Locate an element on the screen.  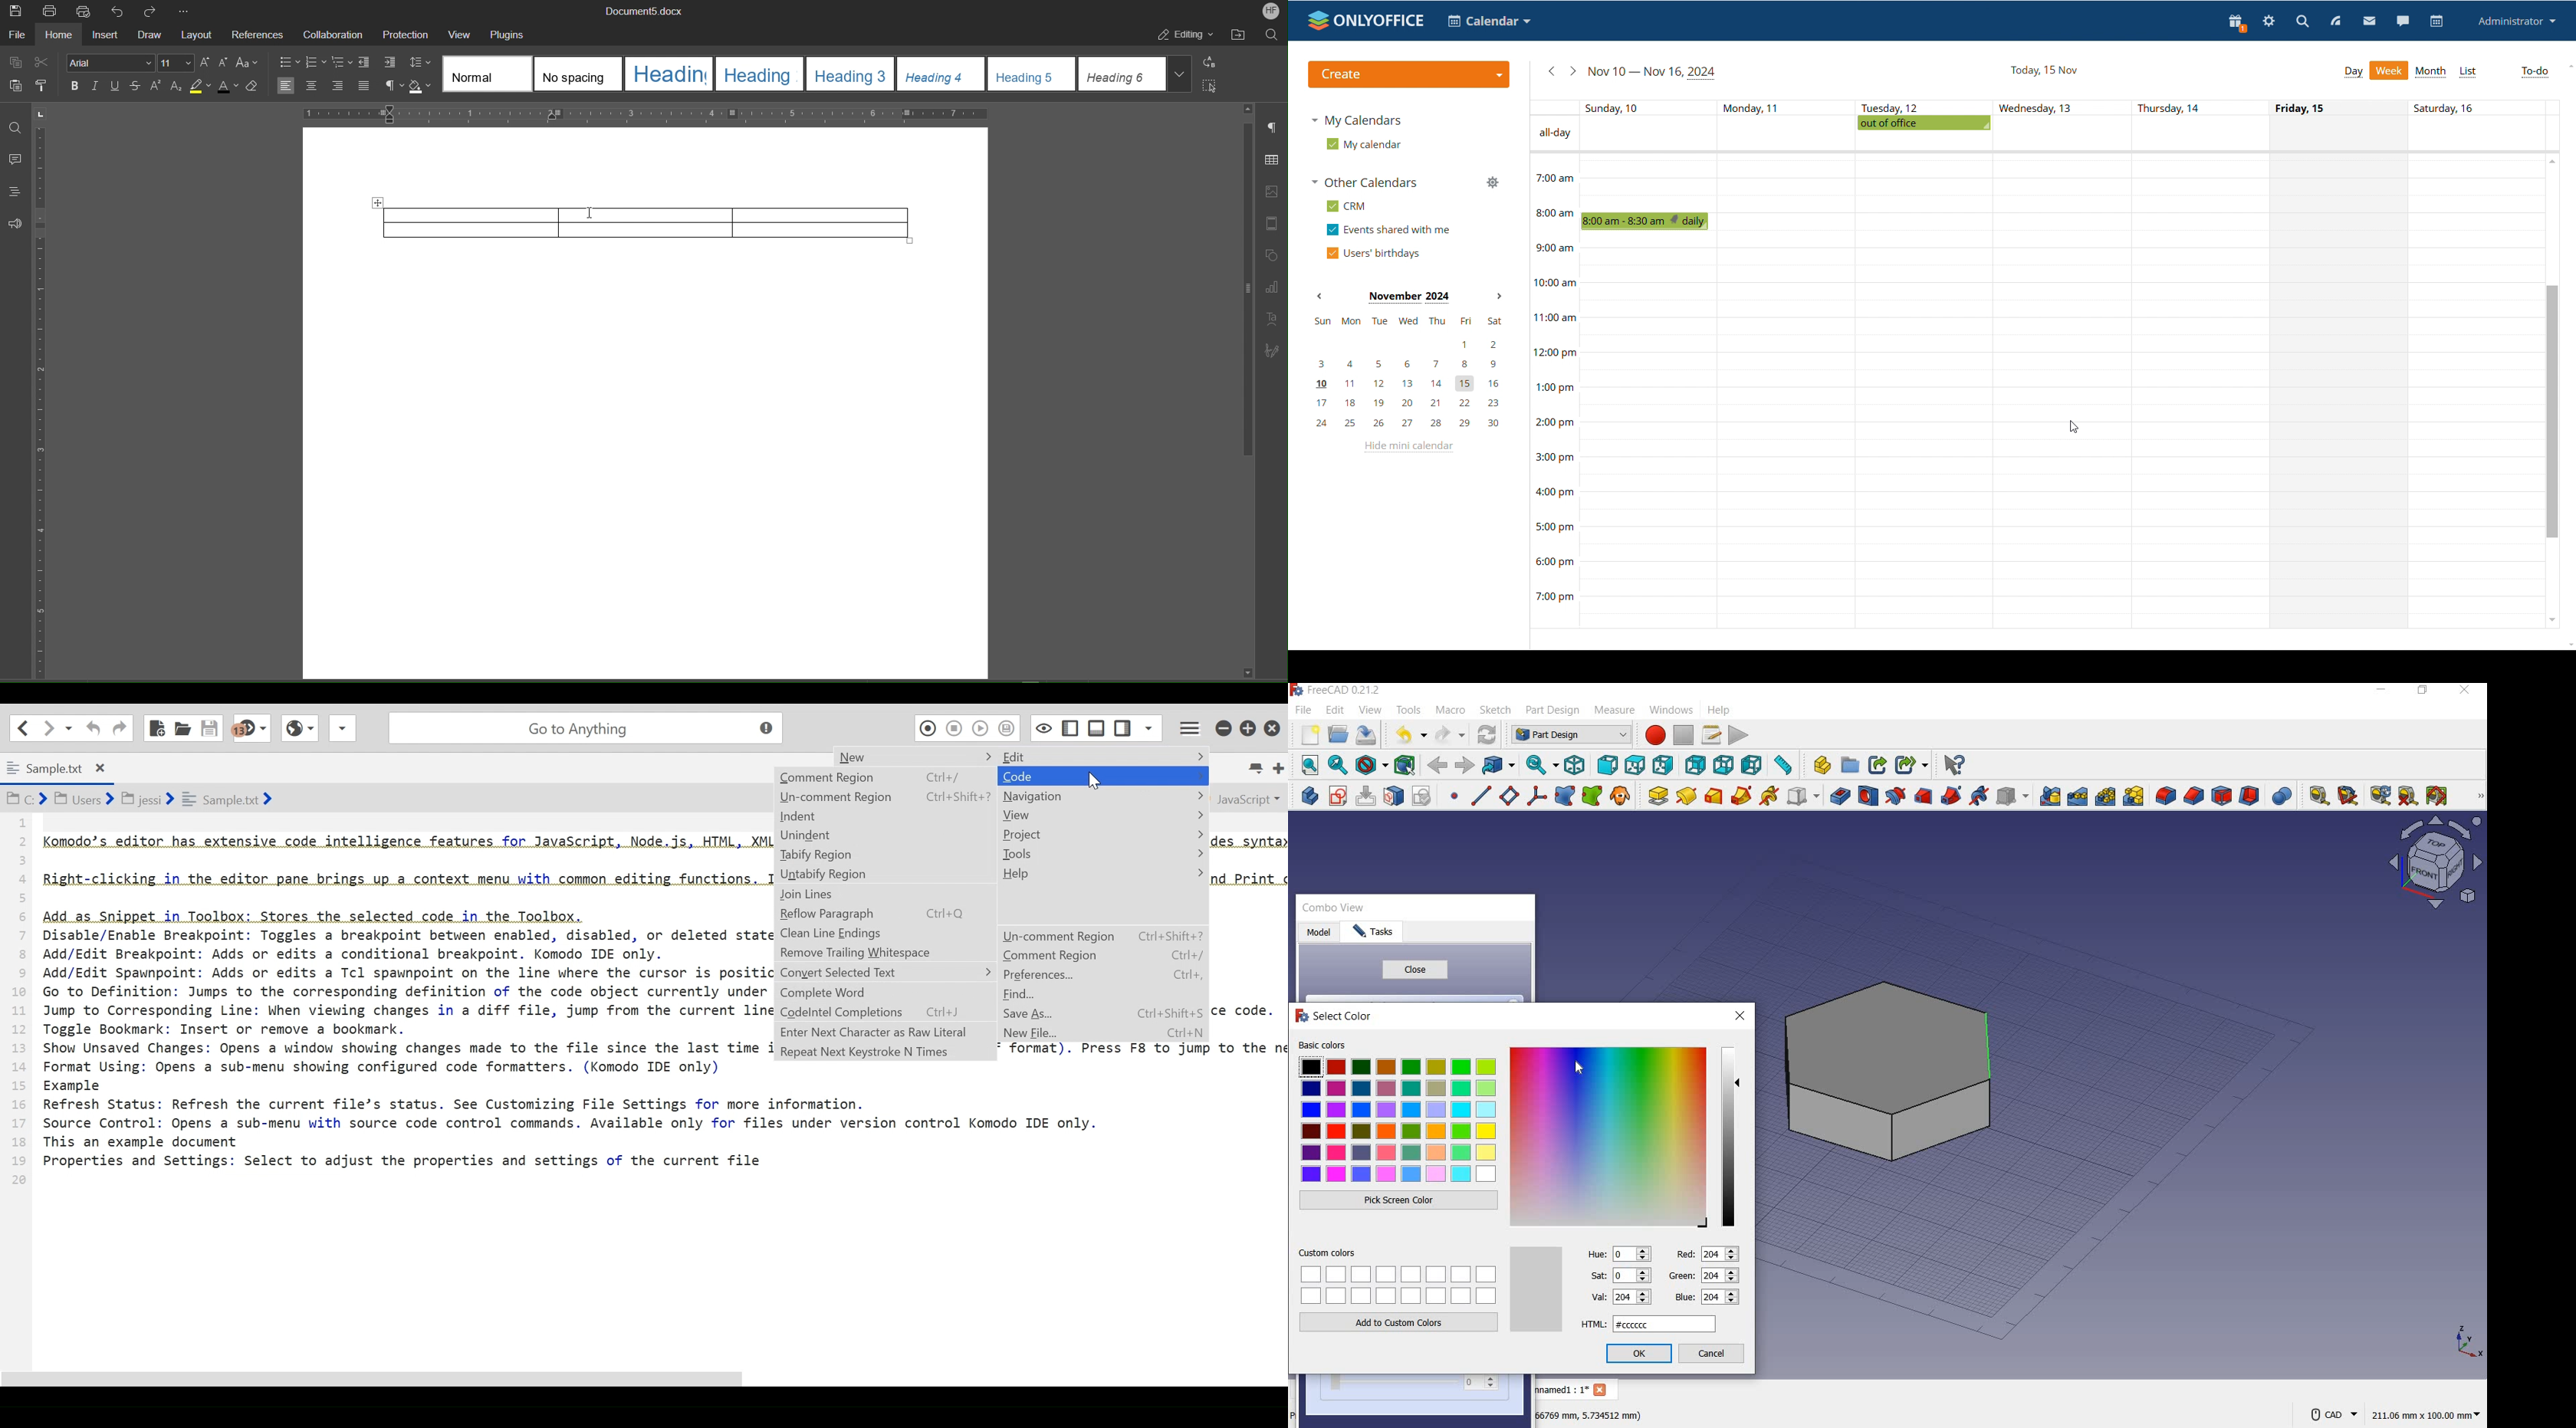
top is located at coordinates (1633, 764).